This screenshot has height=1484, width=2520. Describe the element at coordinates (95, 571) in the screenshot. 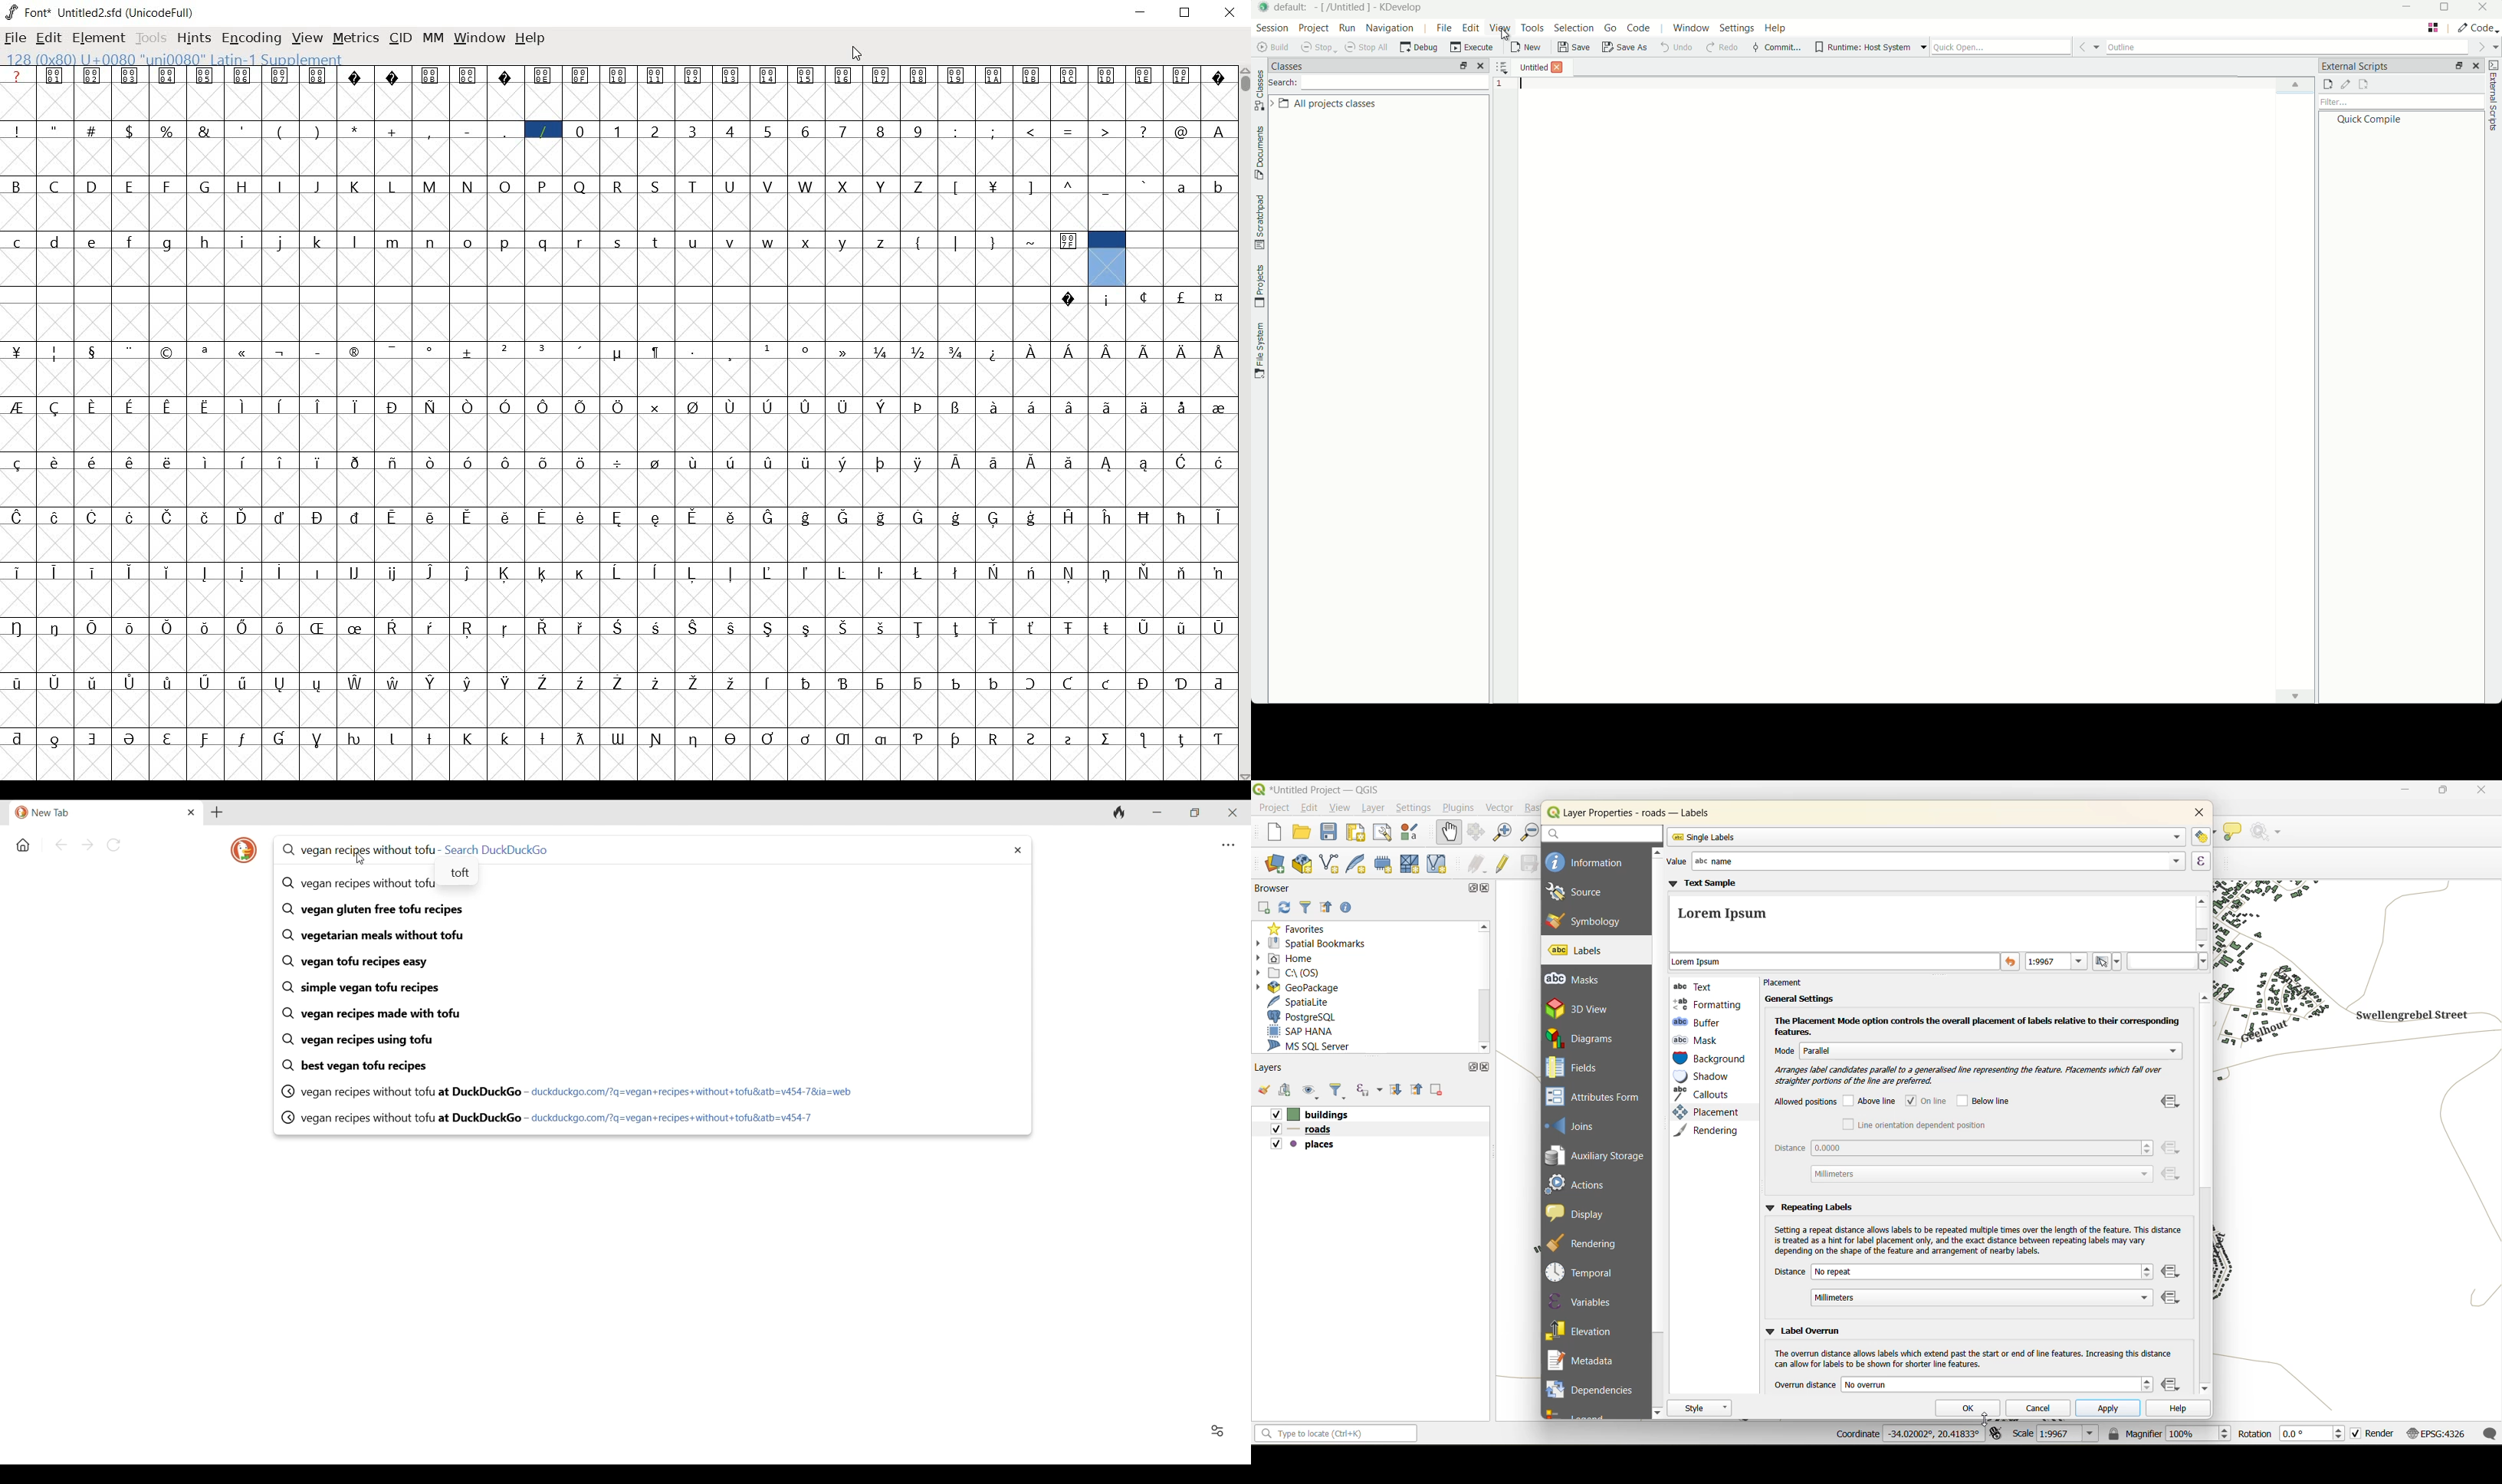

I see `Symbol` at that location.